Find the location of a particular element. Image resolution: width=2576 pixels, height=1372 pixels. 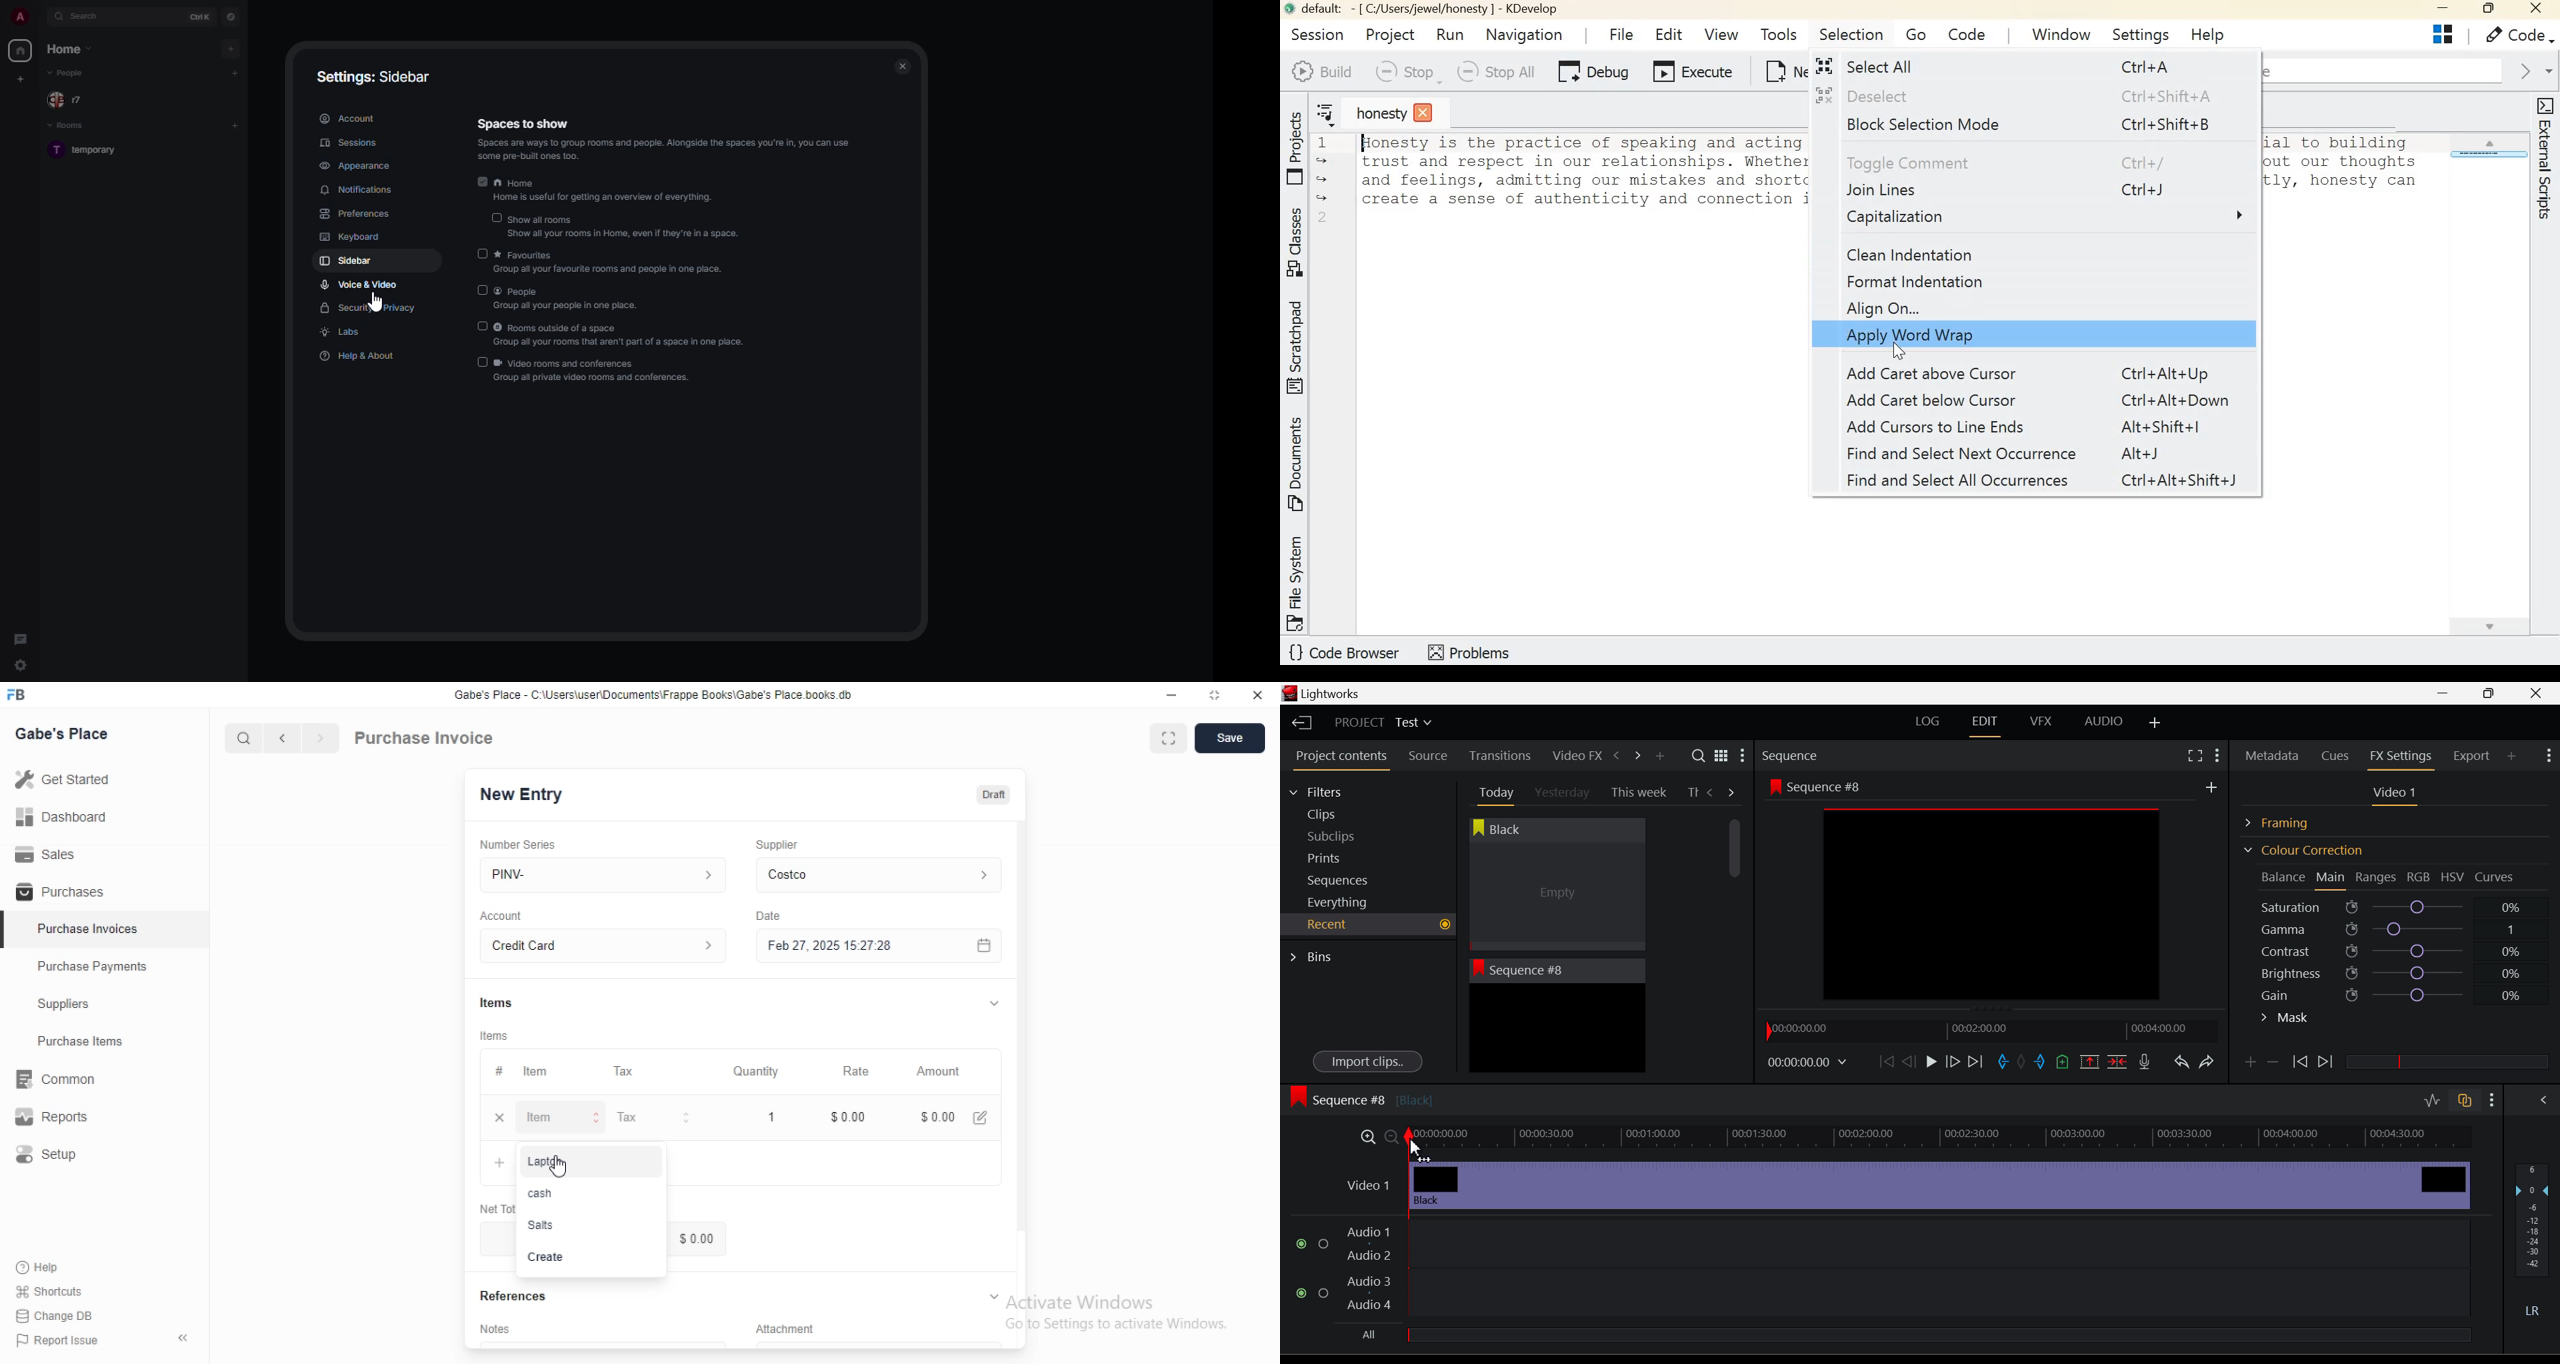

Tax is located at coordinates (650, 1071).